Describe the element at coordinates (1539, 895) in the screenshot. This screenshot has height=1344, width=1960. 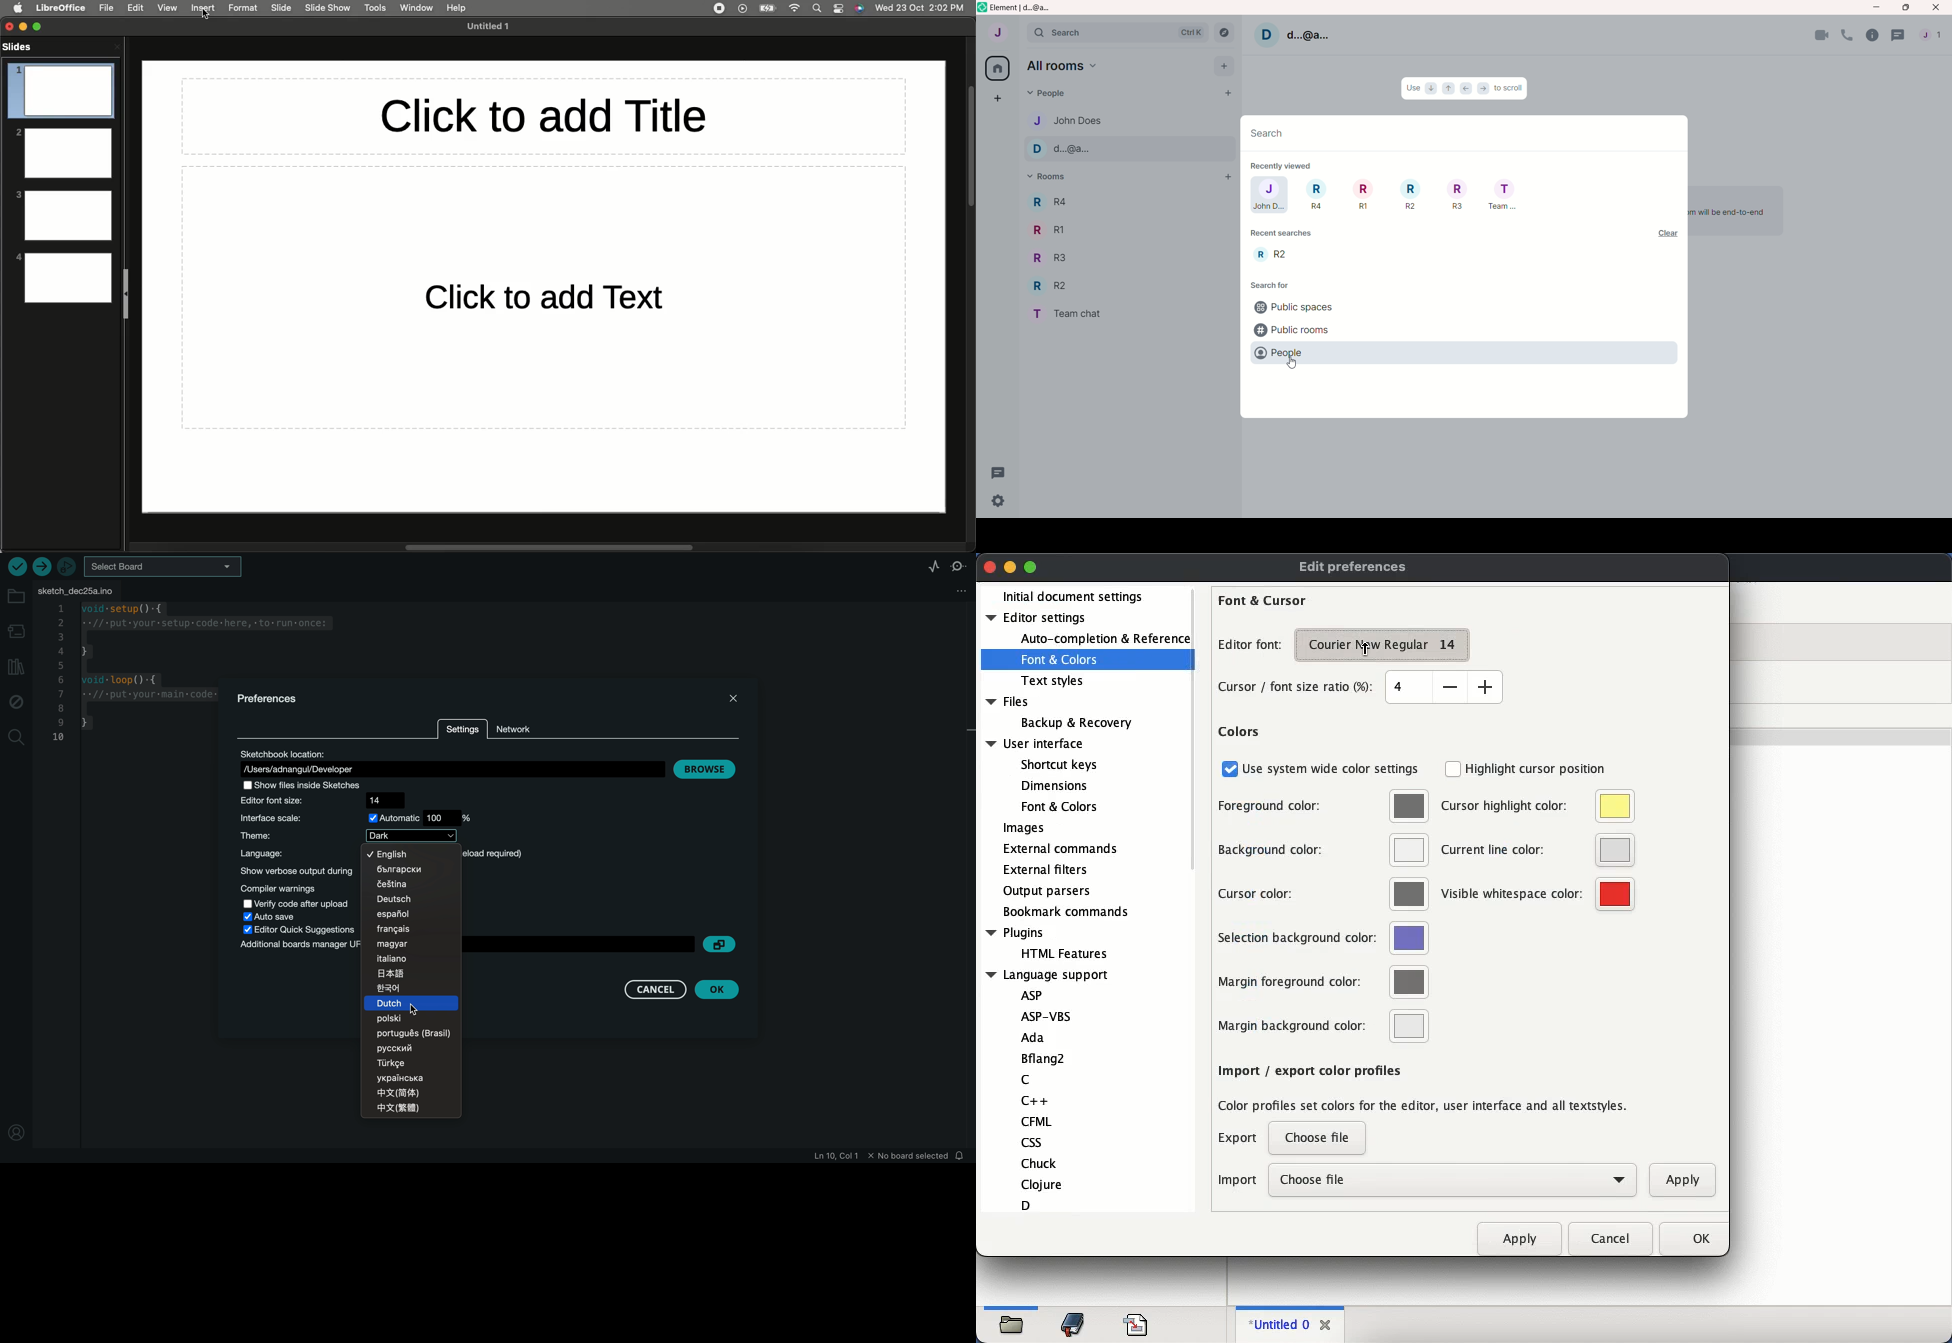
I see `visible whitespace color` at that location.